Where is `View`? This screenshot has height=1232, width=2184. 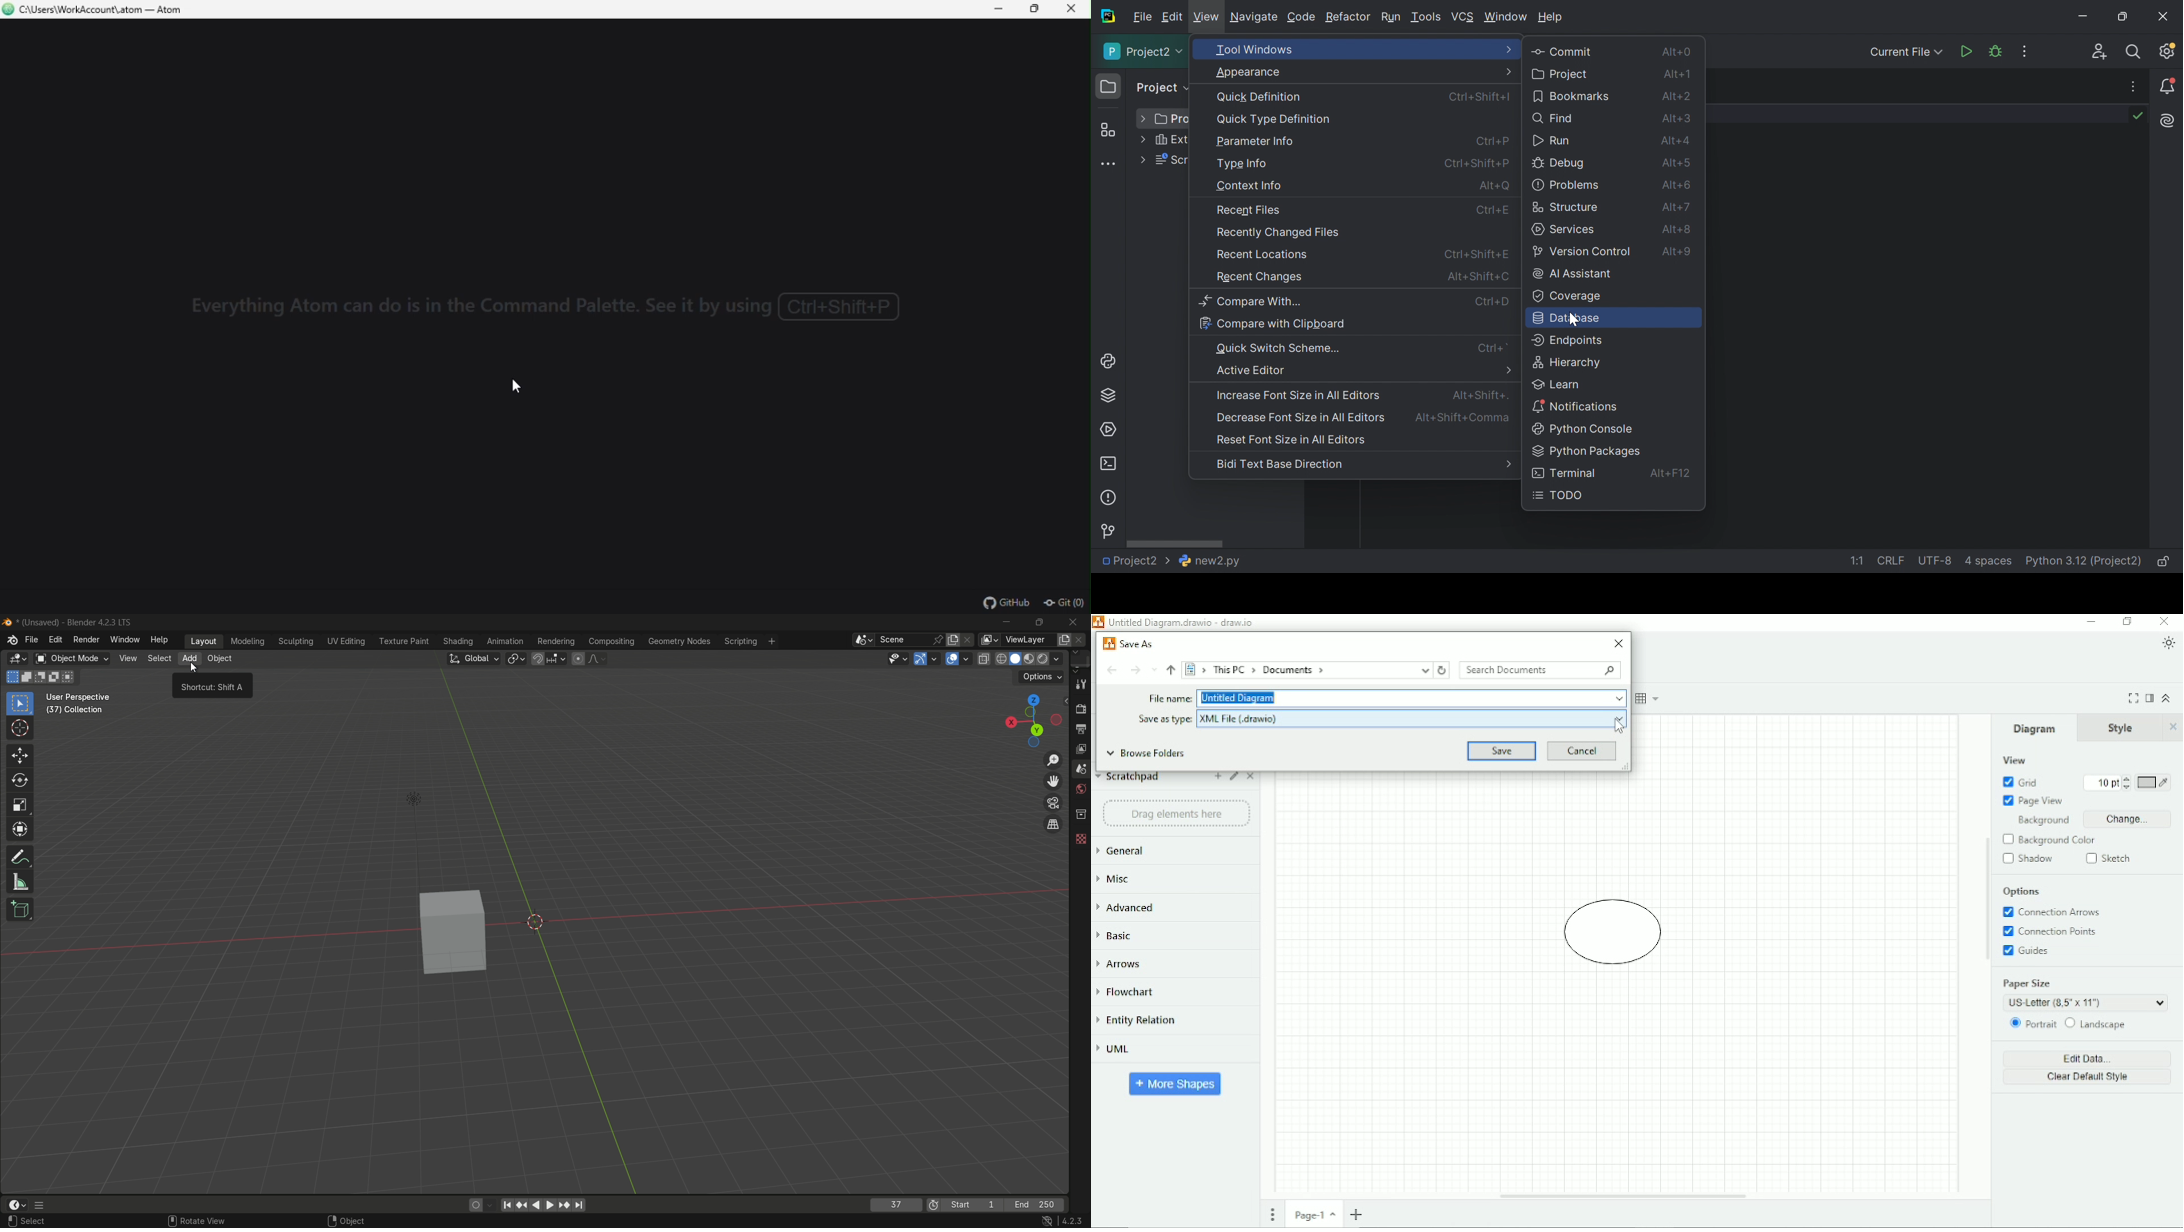 View is located at coordinates (2013, 760).